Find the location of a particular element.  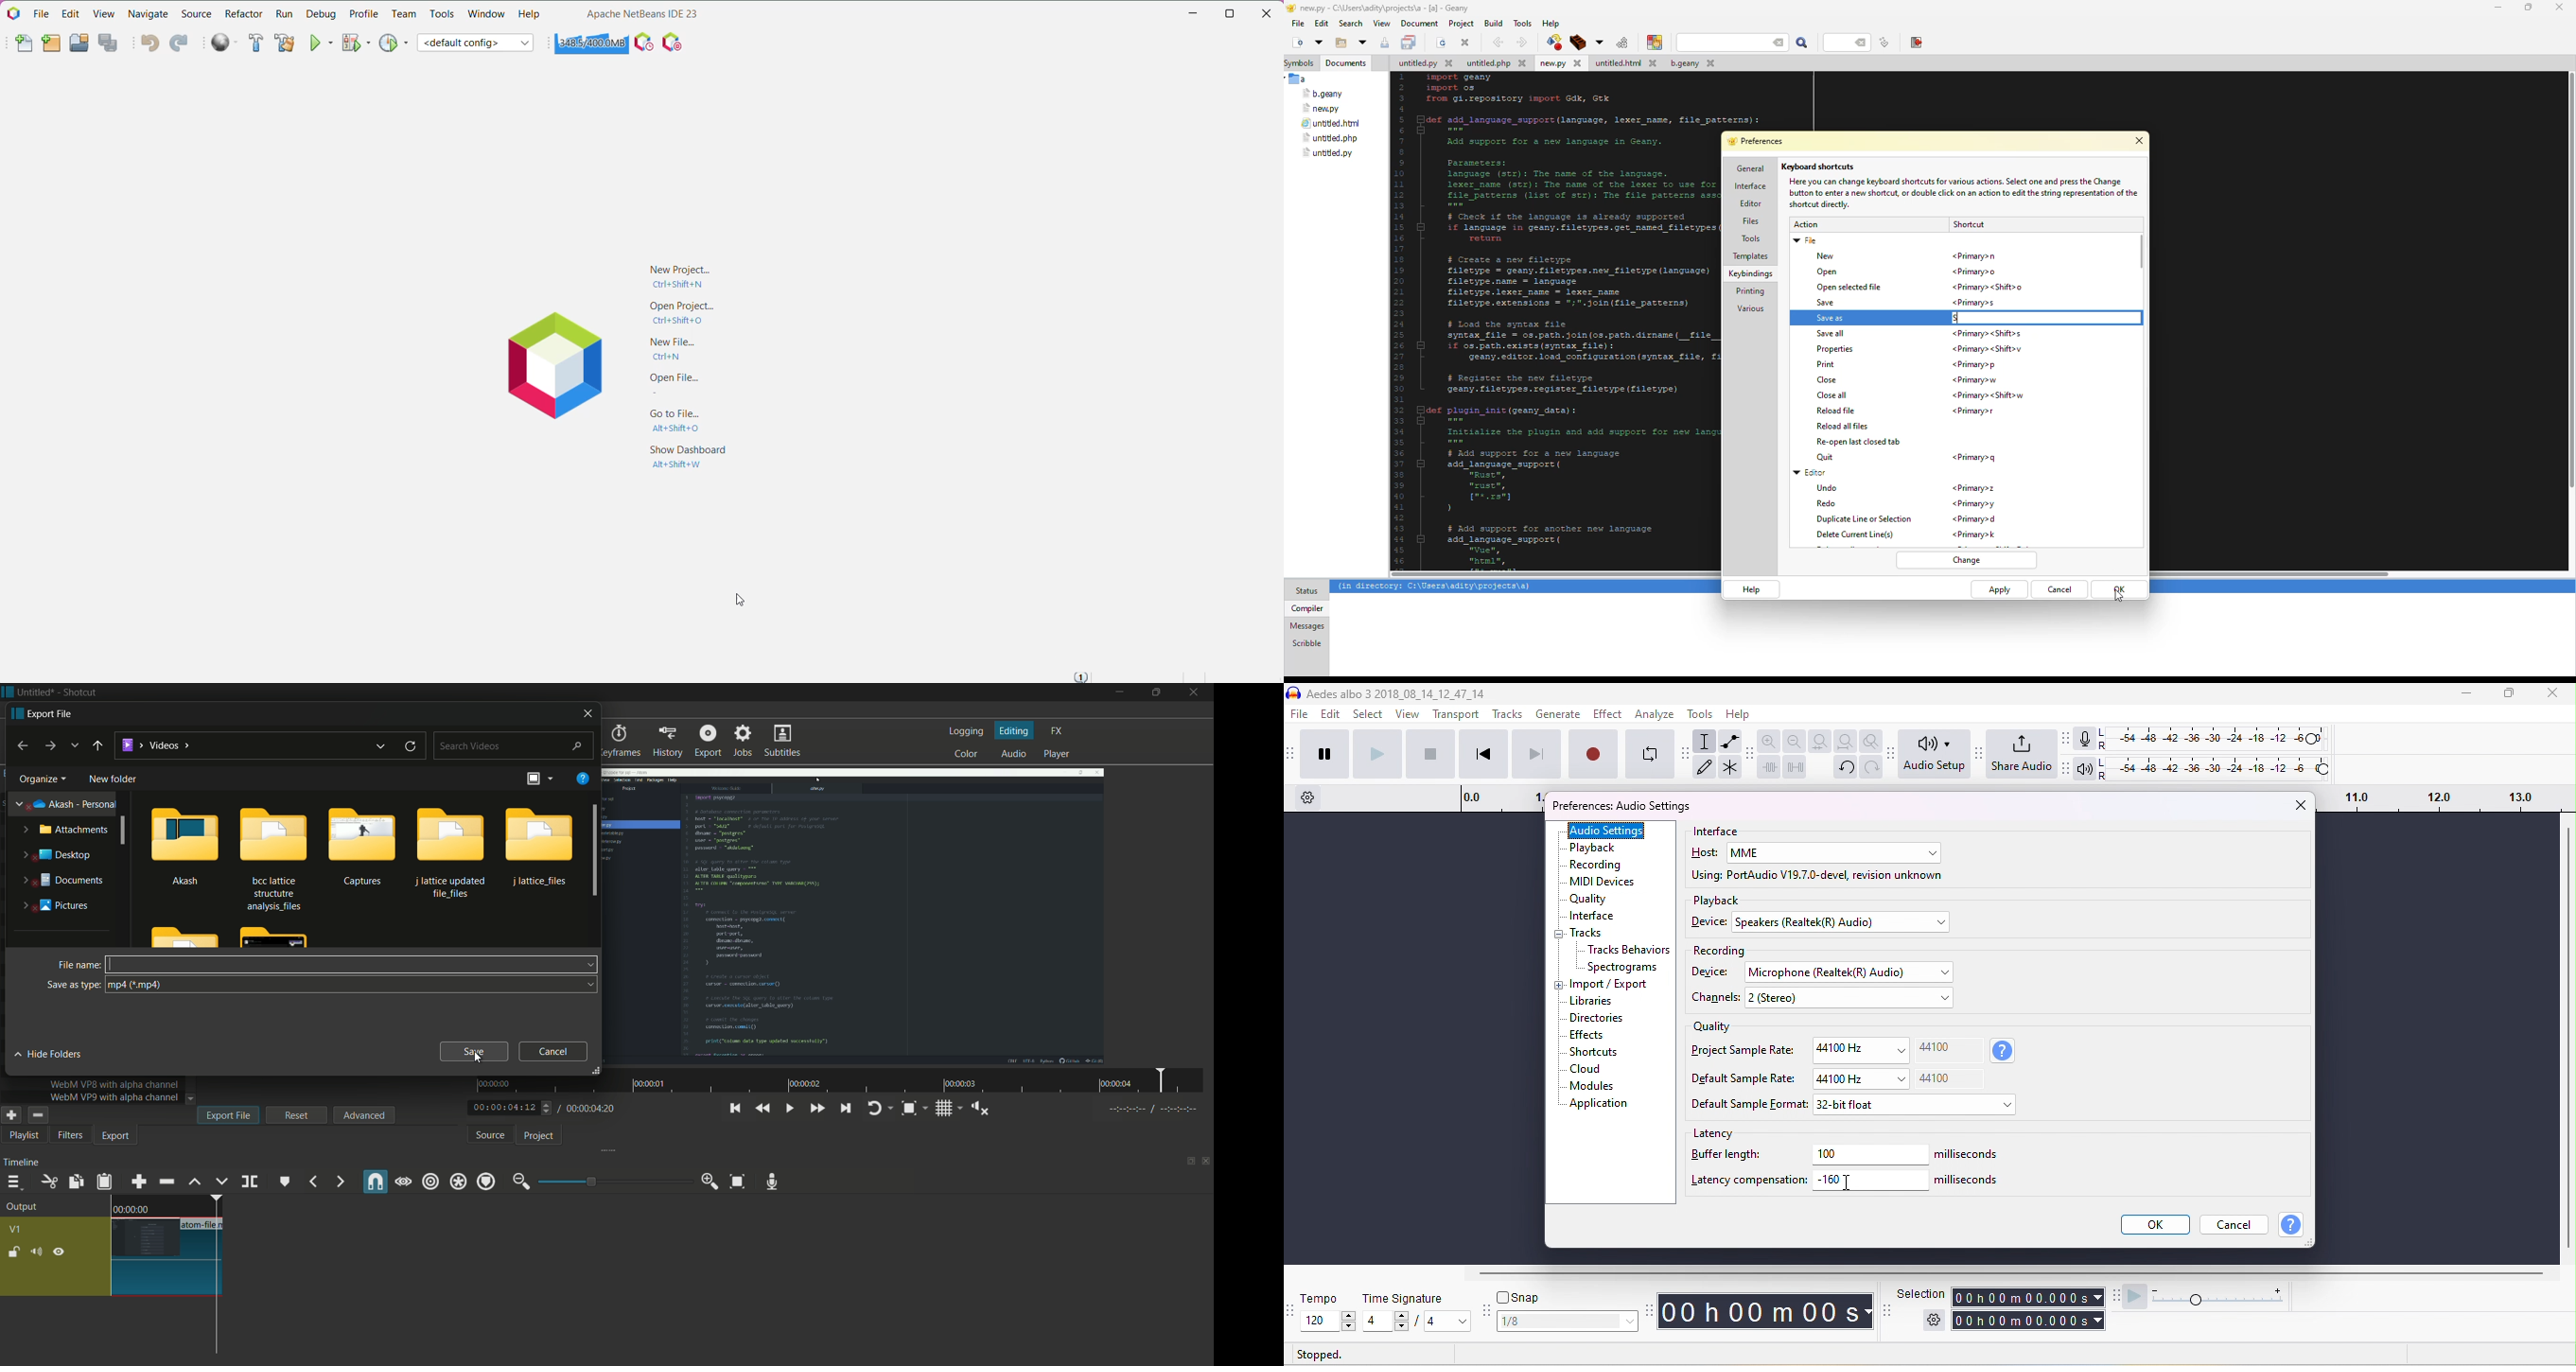

libraries is located at coordinates (1592, 1001).